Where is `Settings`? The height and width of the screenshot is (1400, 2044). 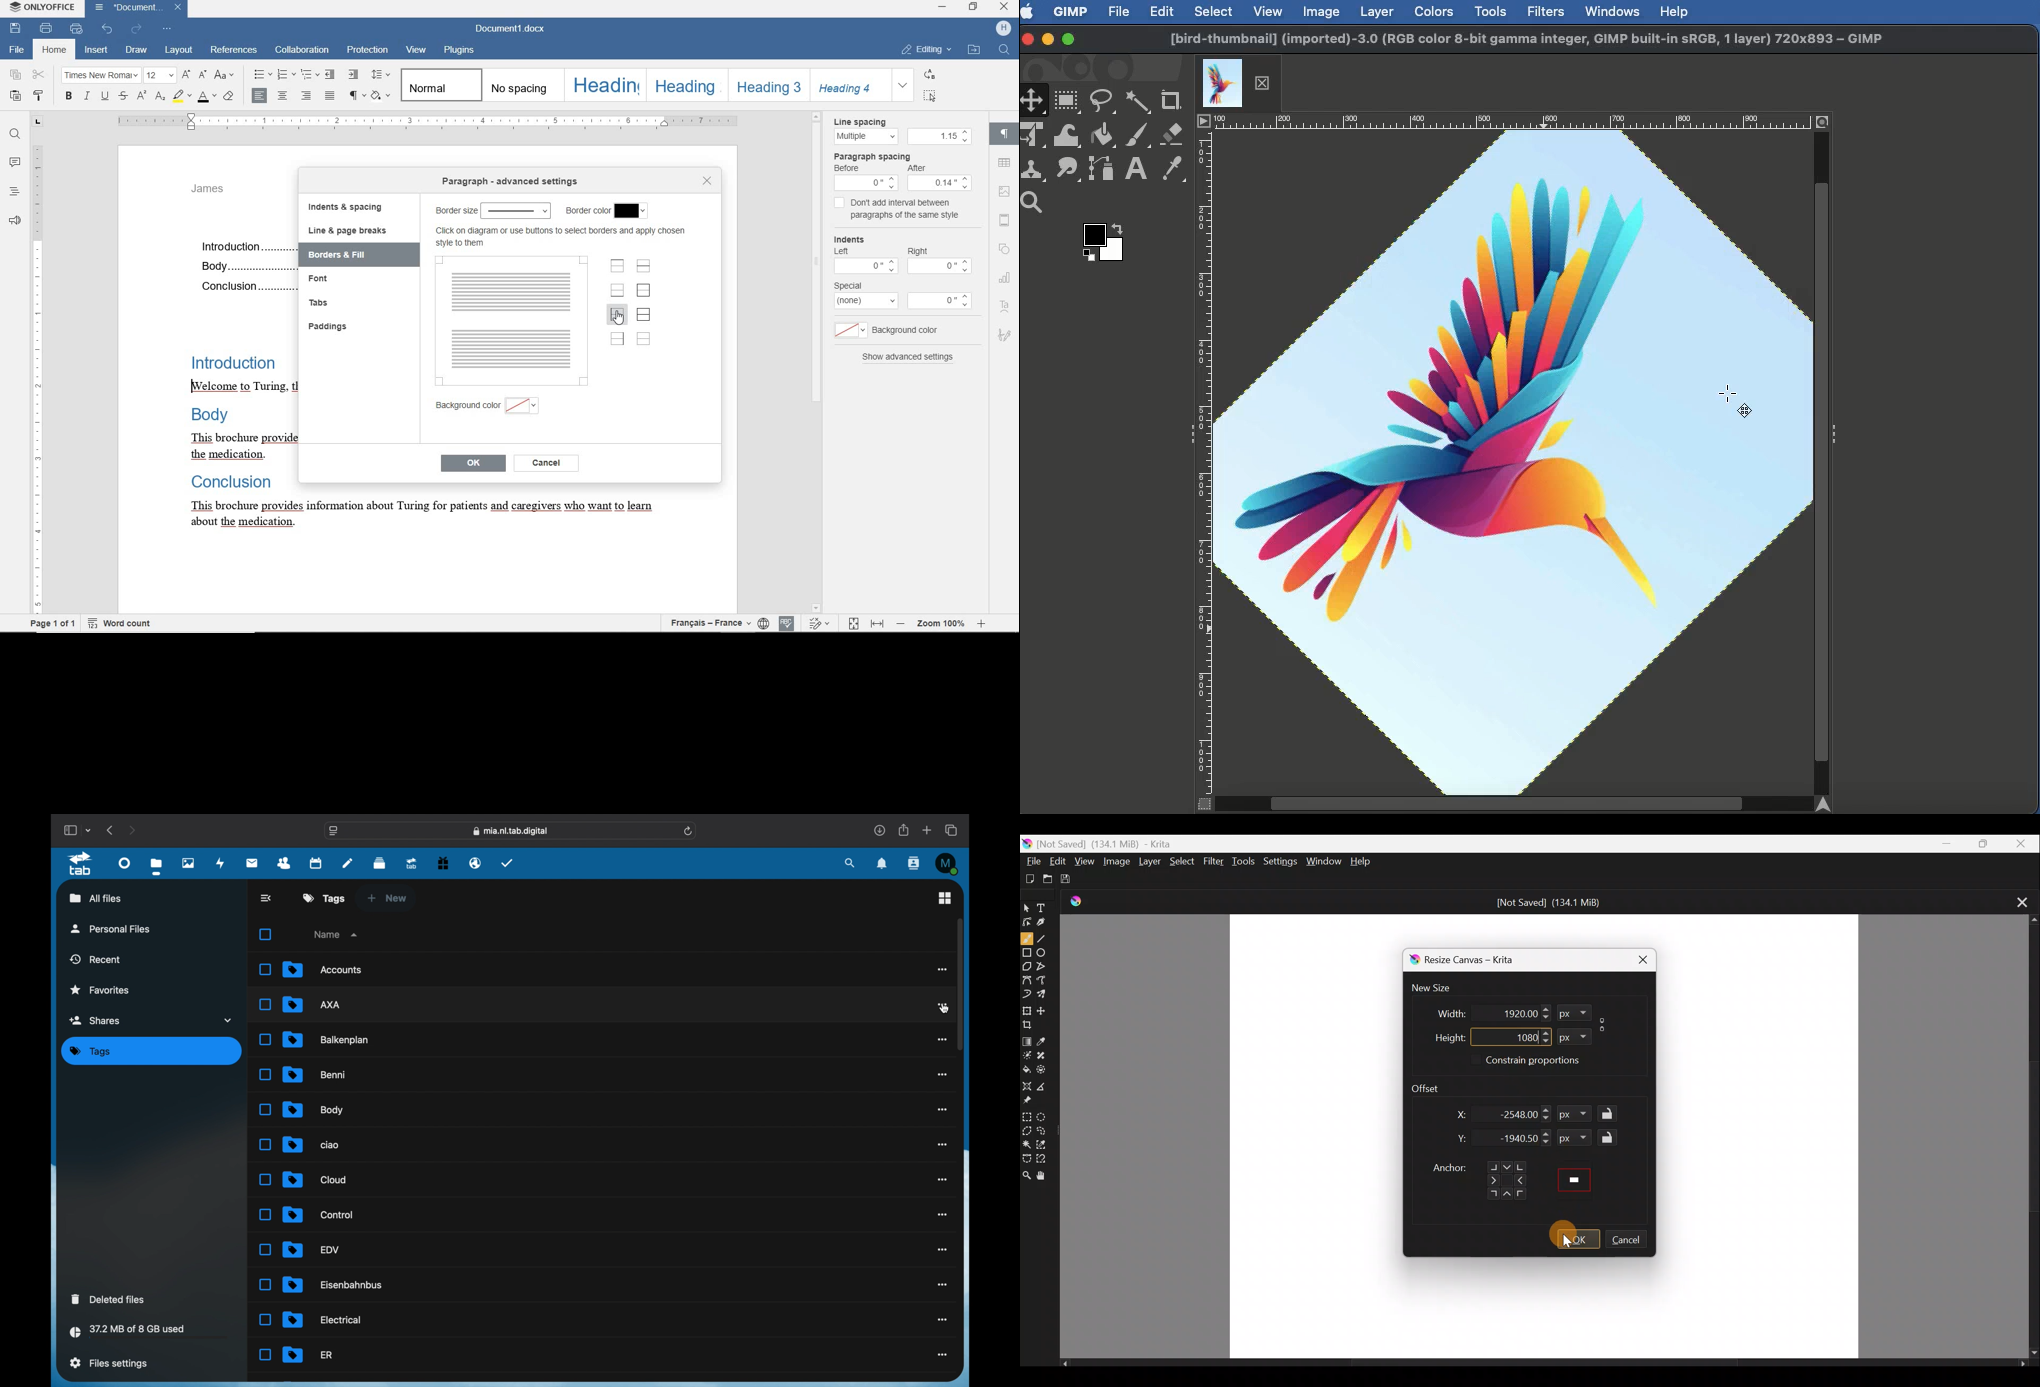 Settings is located at coordinates (1279, 861).